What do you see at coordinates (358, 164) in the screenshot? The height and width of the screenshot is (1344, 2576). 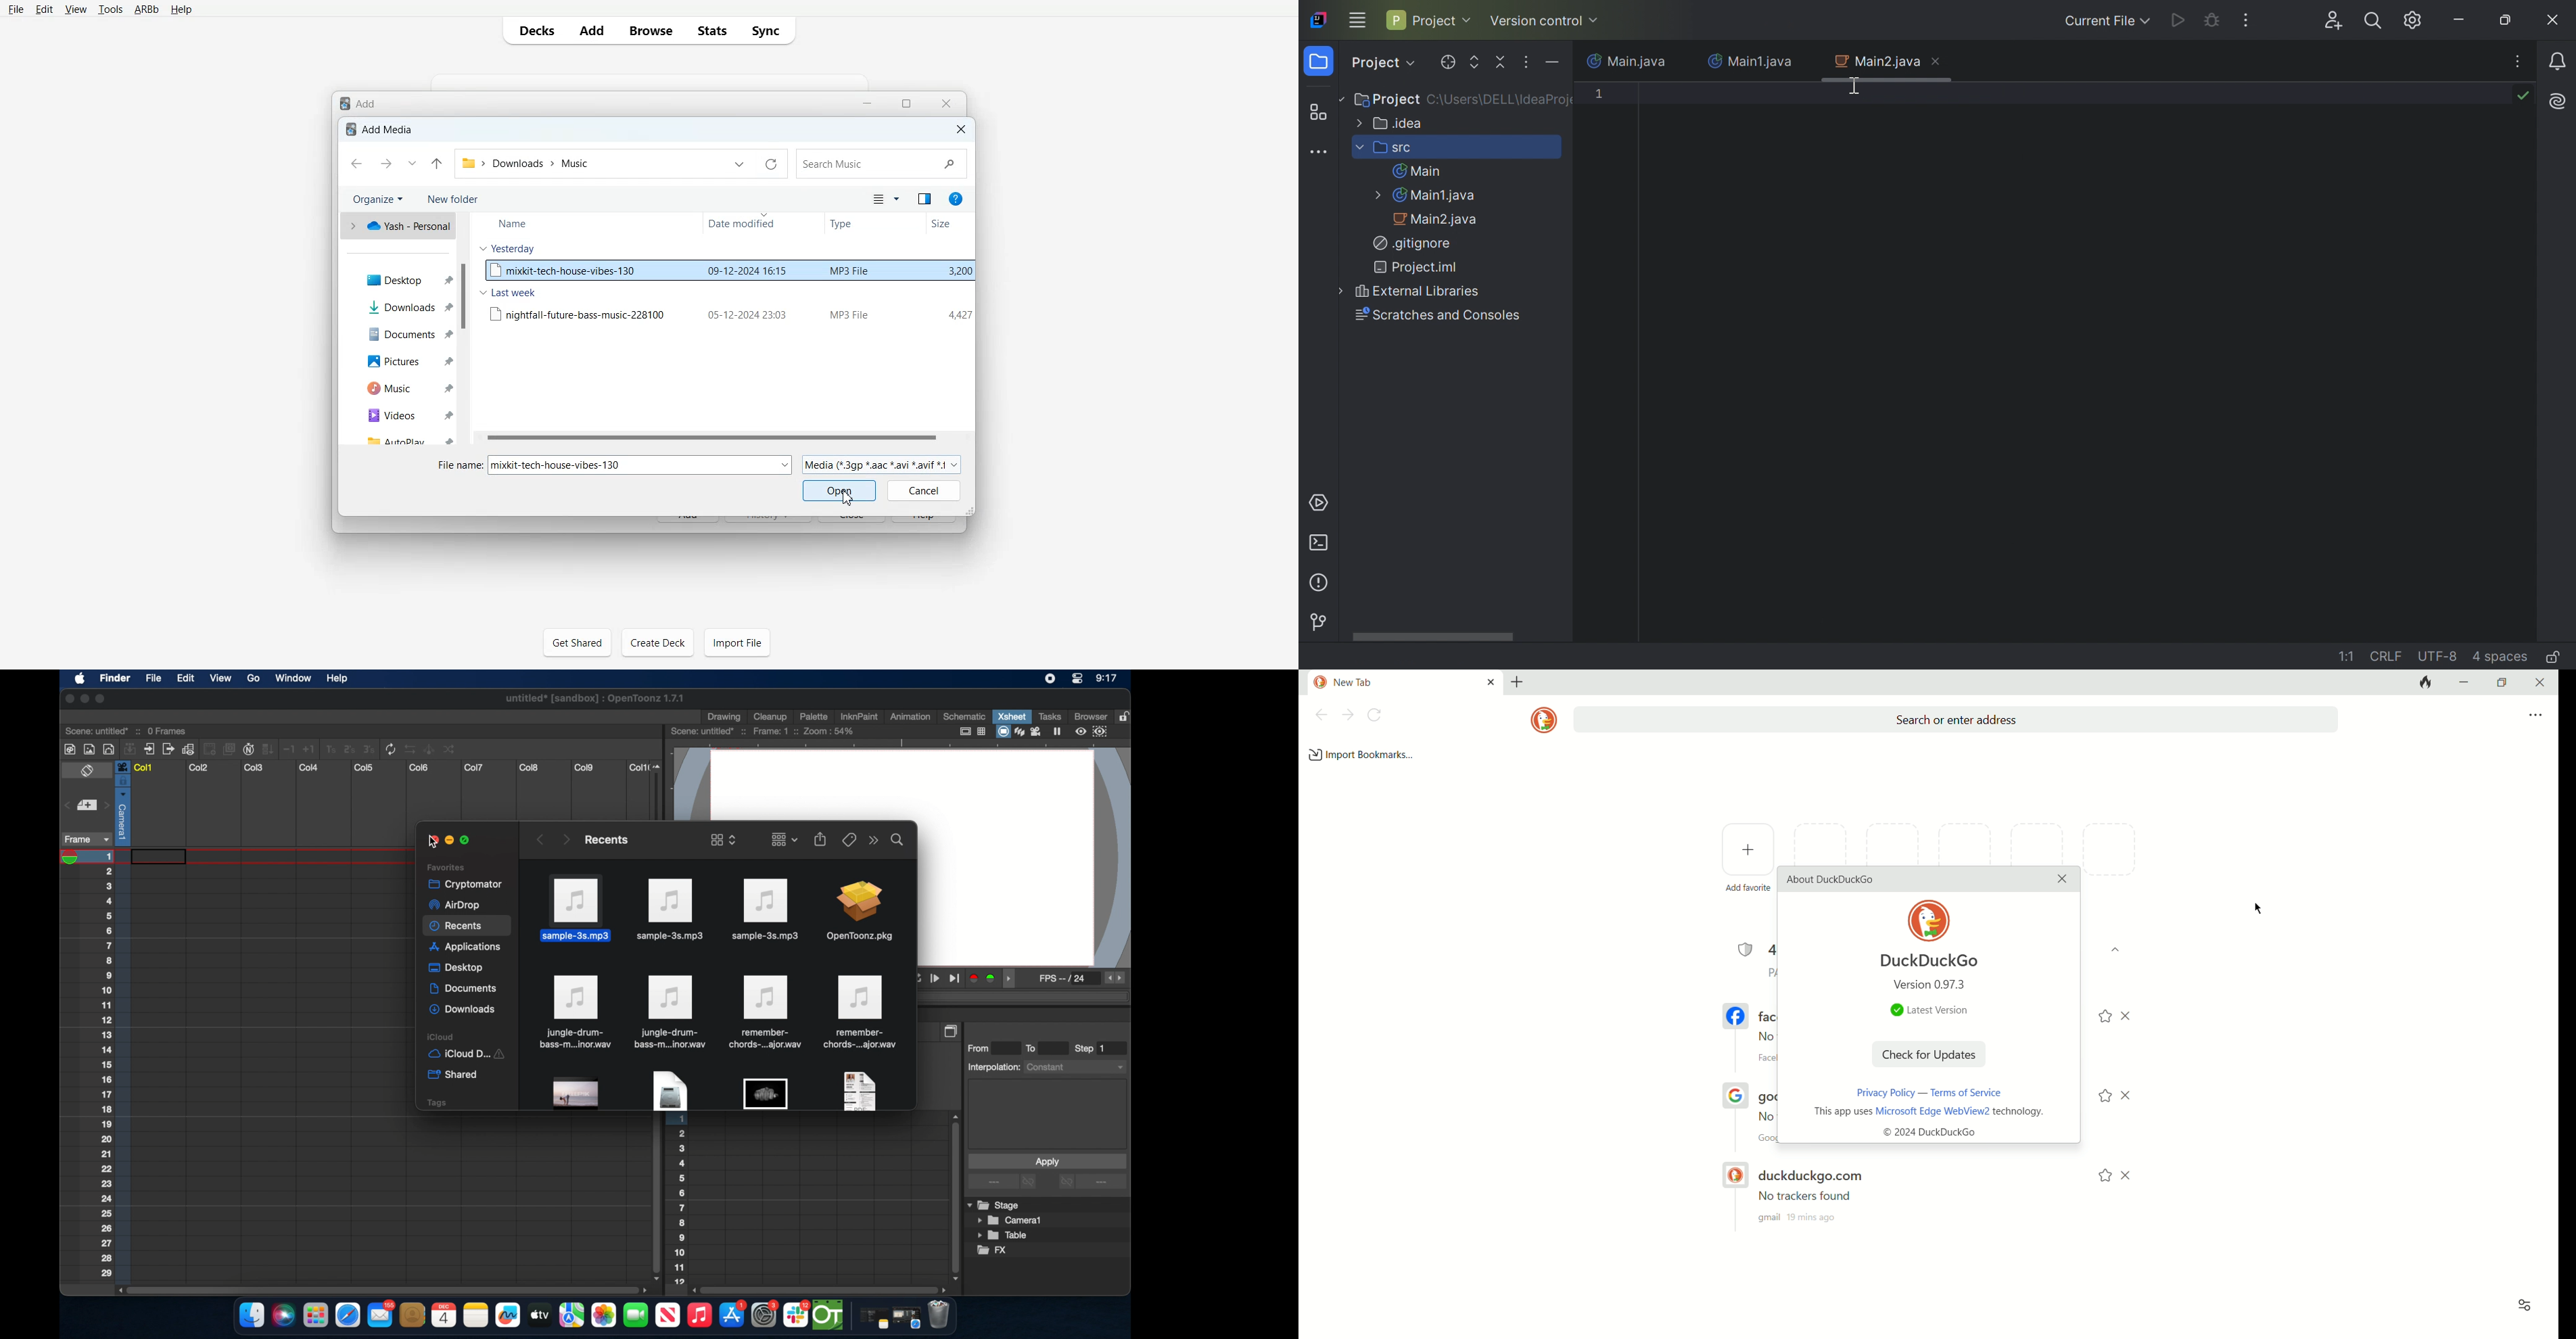 I see `Go Back` at bounding box center [358, 164].